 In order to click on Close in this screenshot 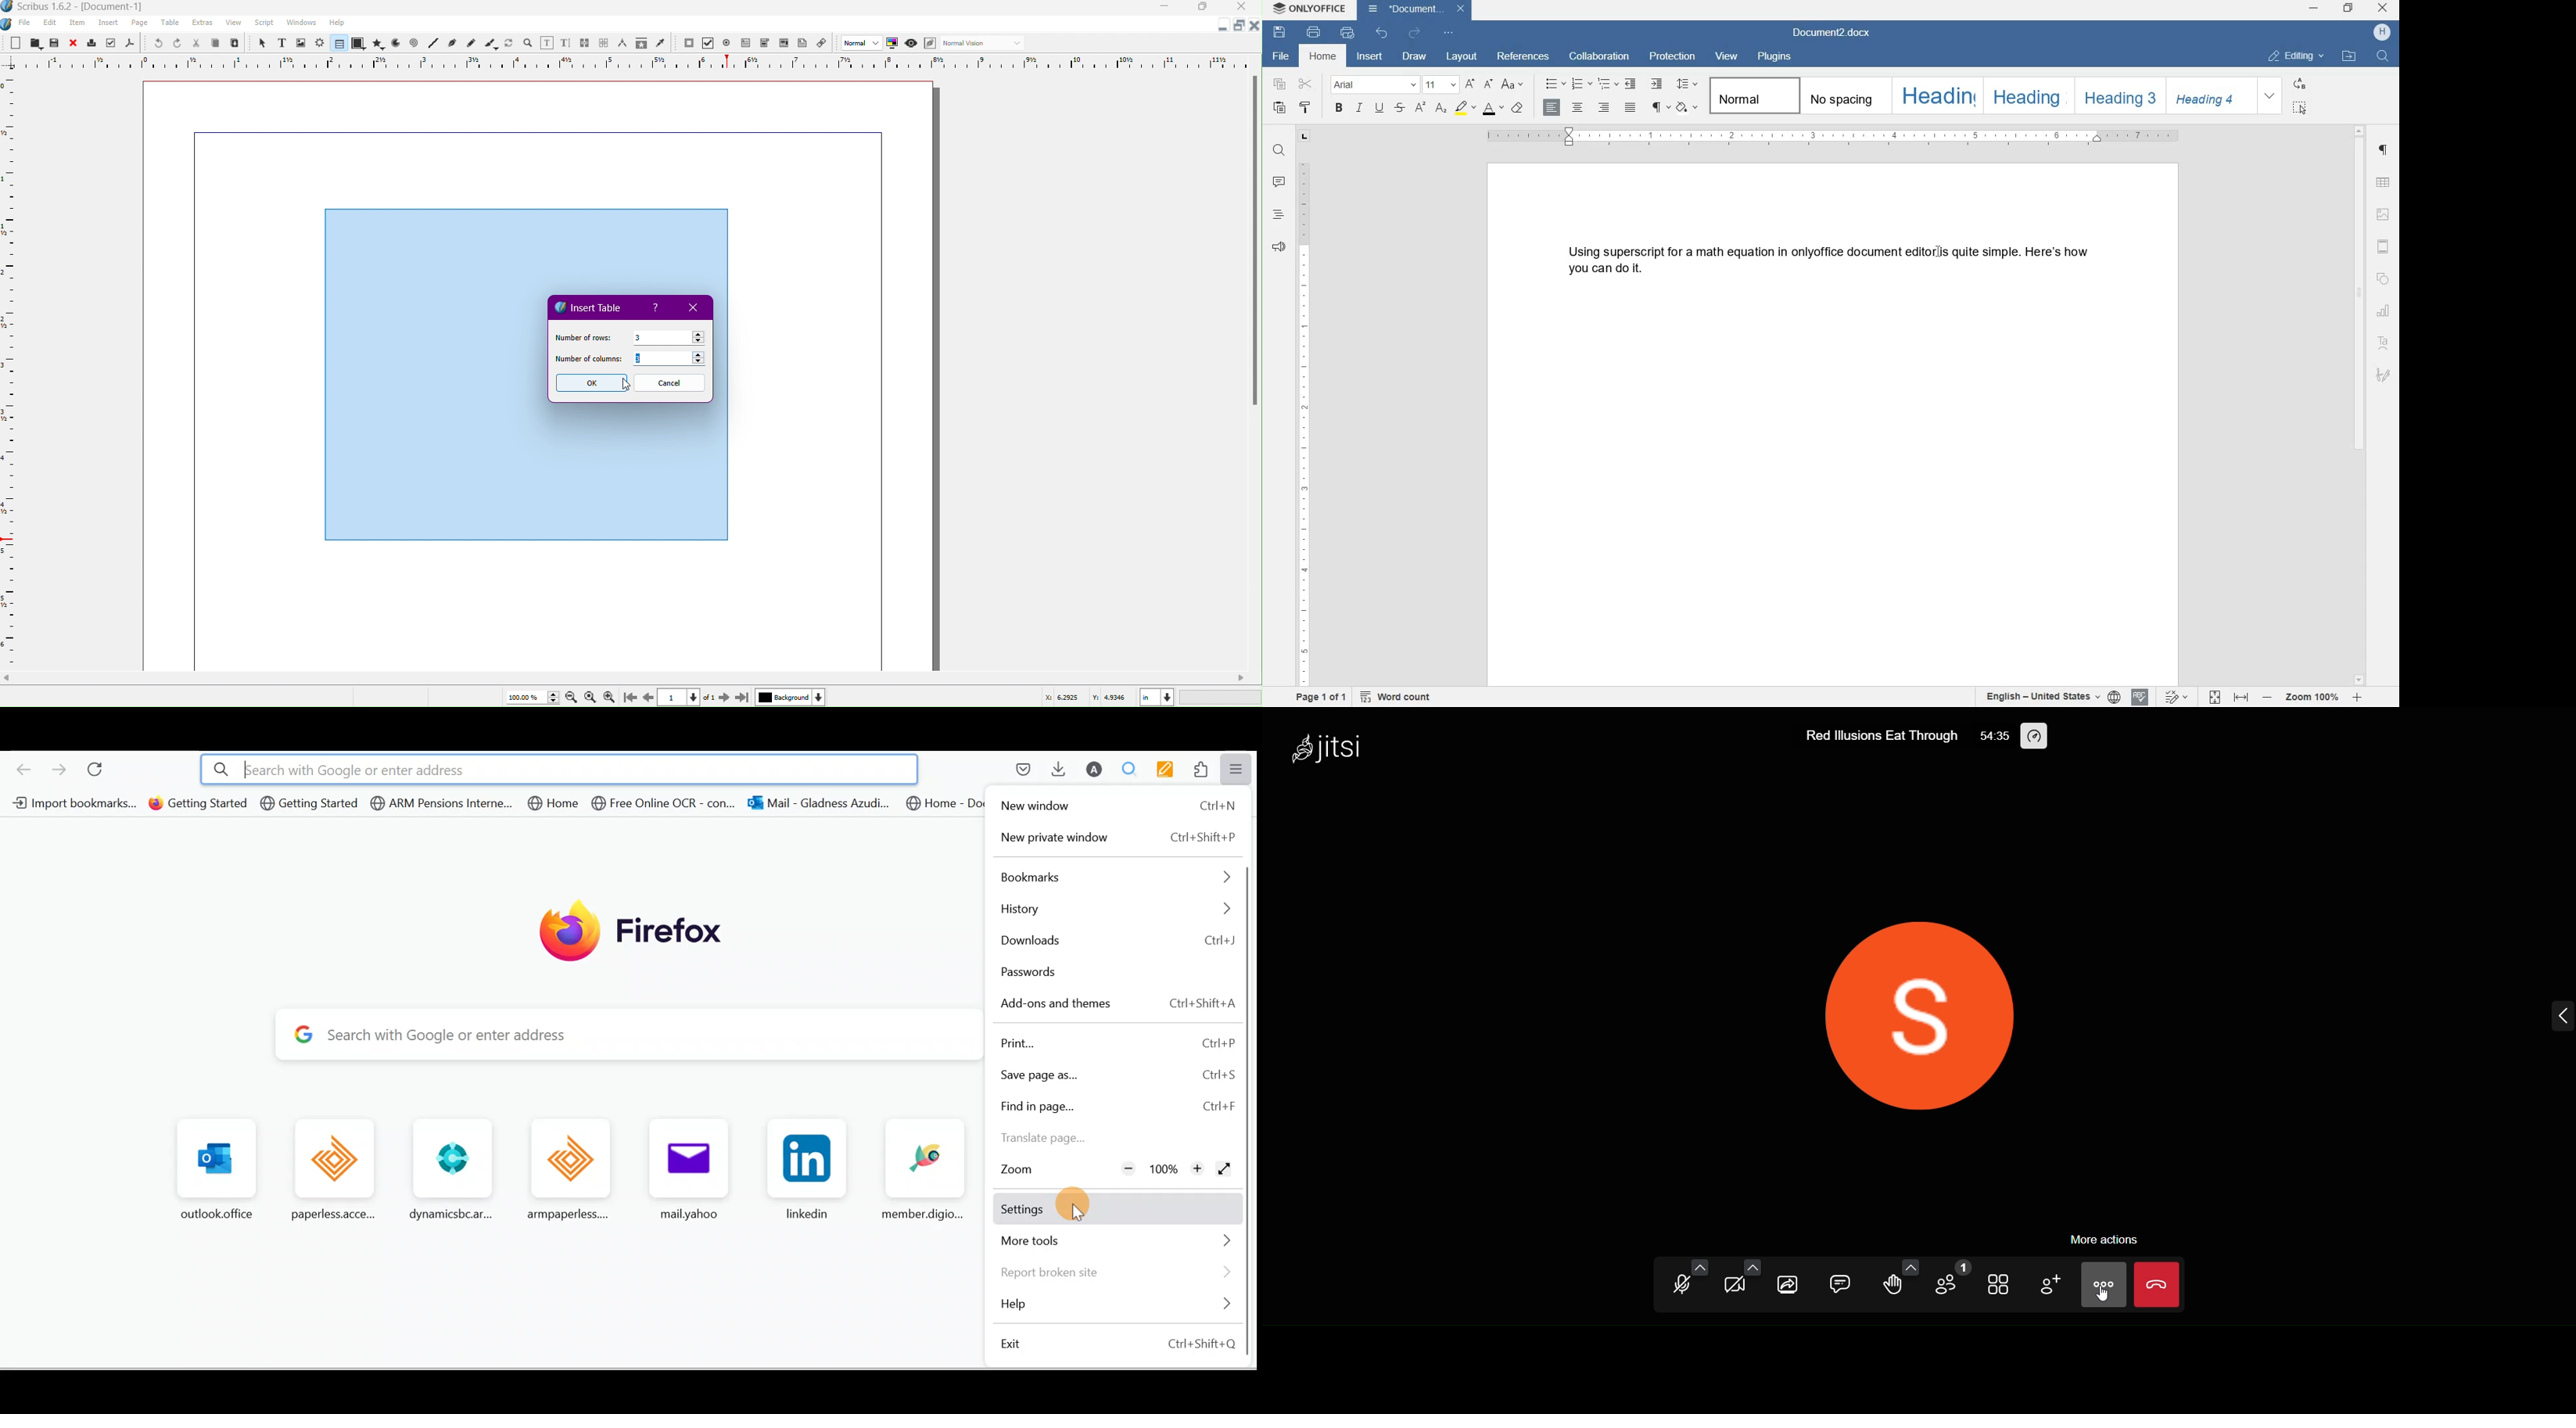, I will do `click(74, 43)`.